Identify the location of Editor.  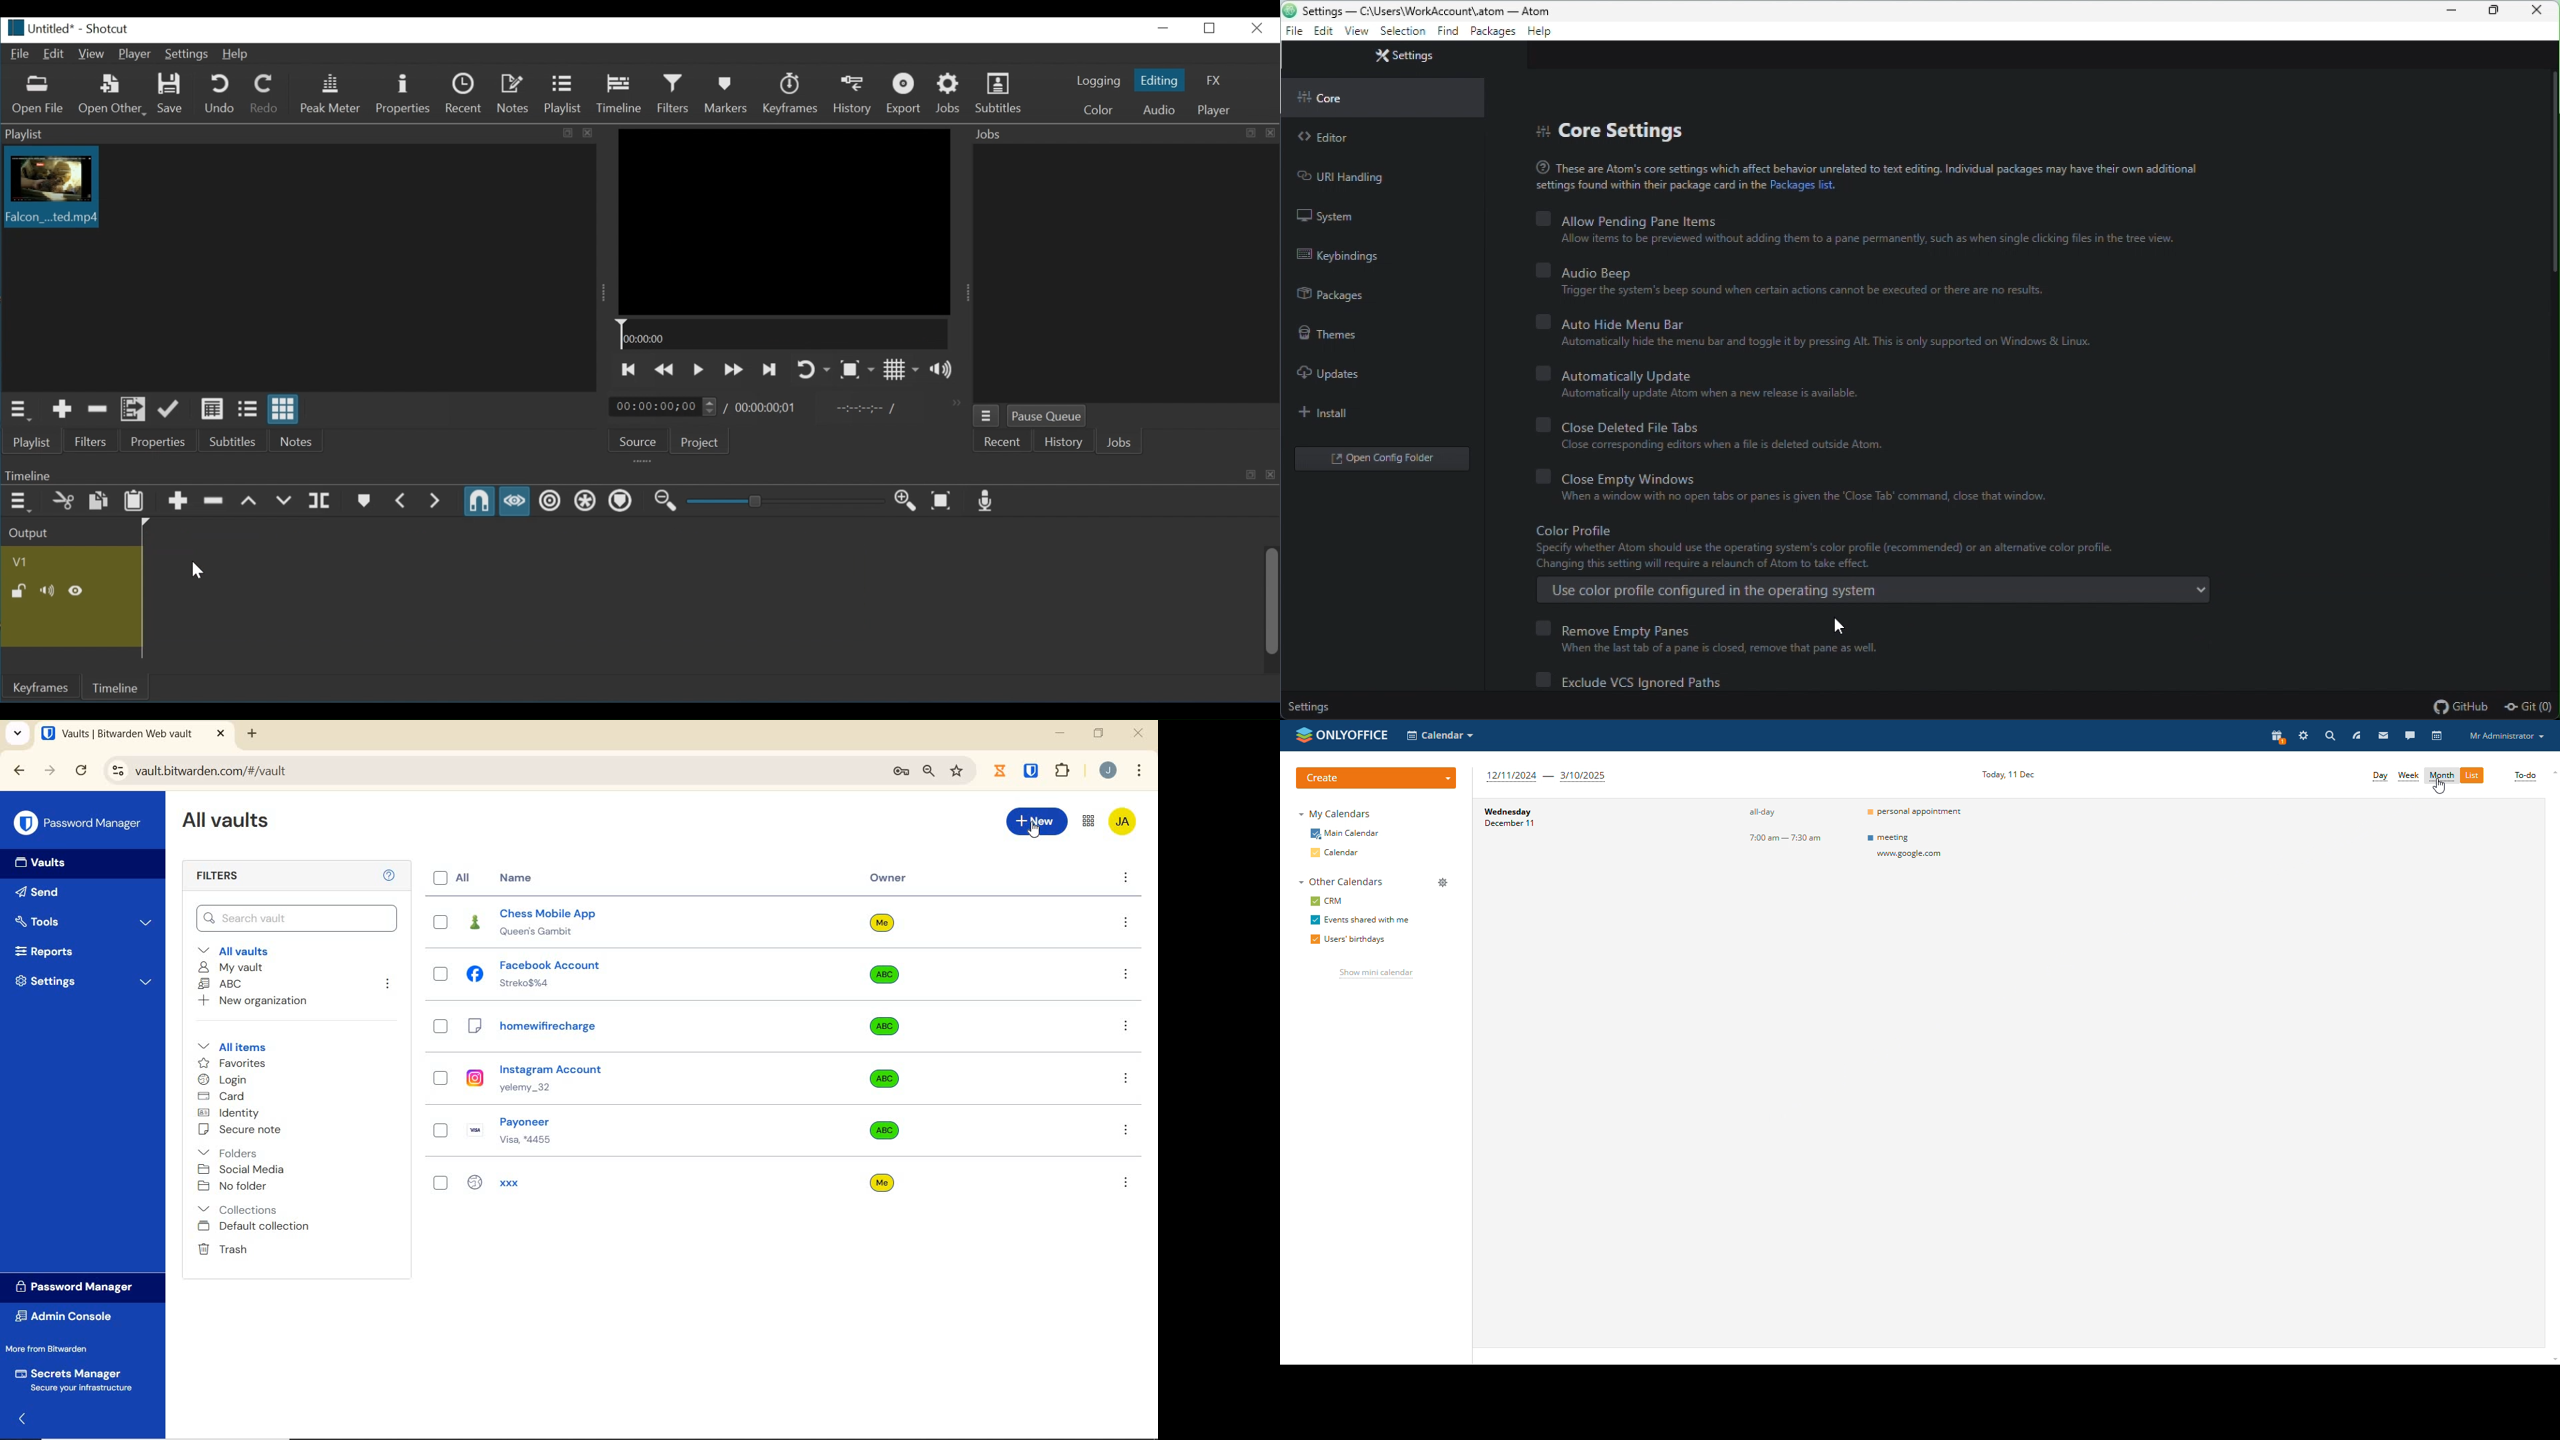
(1330, 139).